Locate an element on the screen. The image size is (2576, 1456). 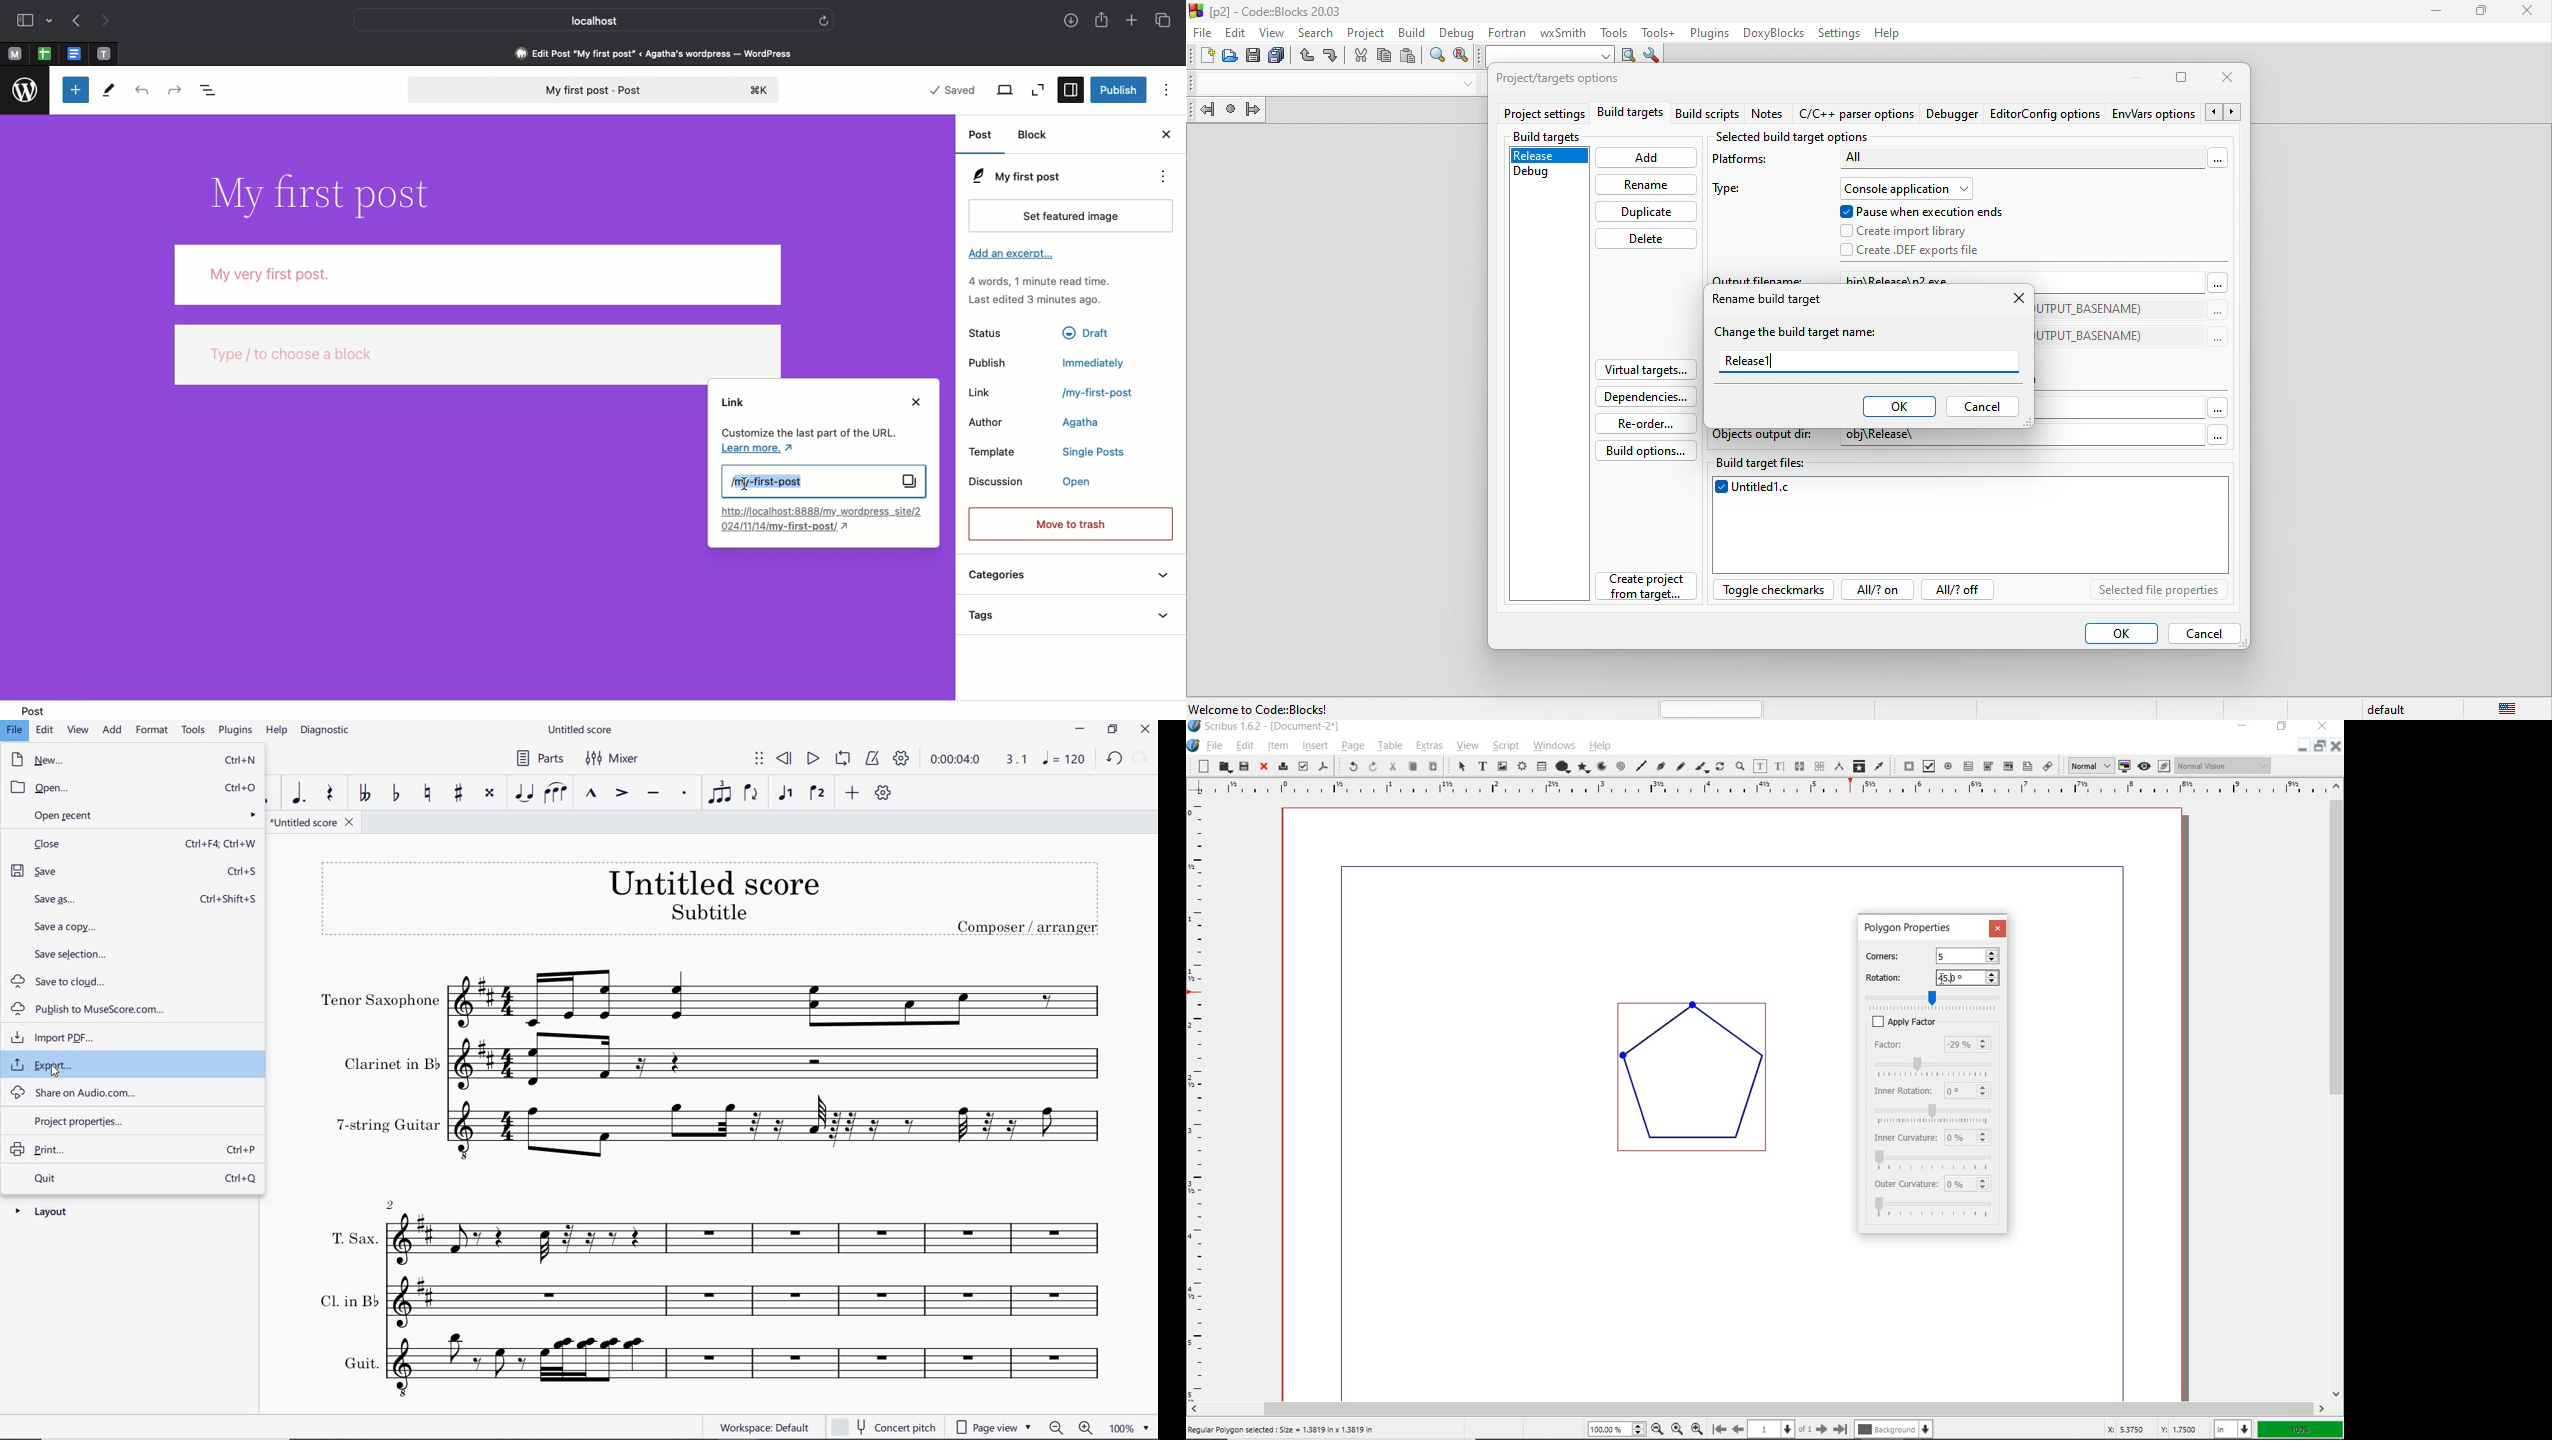
100% is located at coordinates (2298, 1428).